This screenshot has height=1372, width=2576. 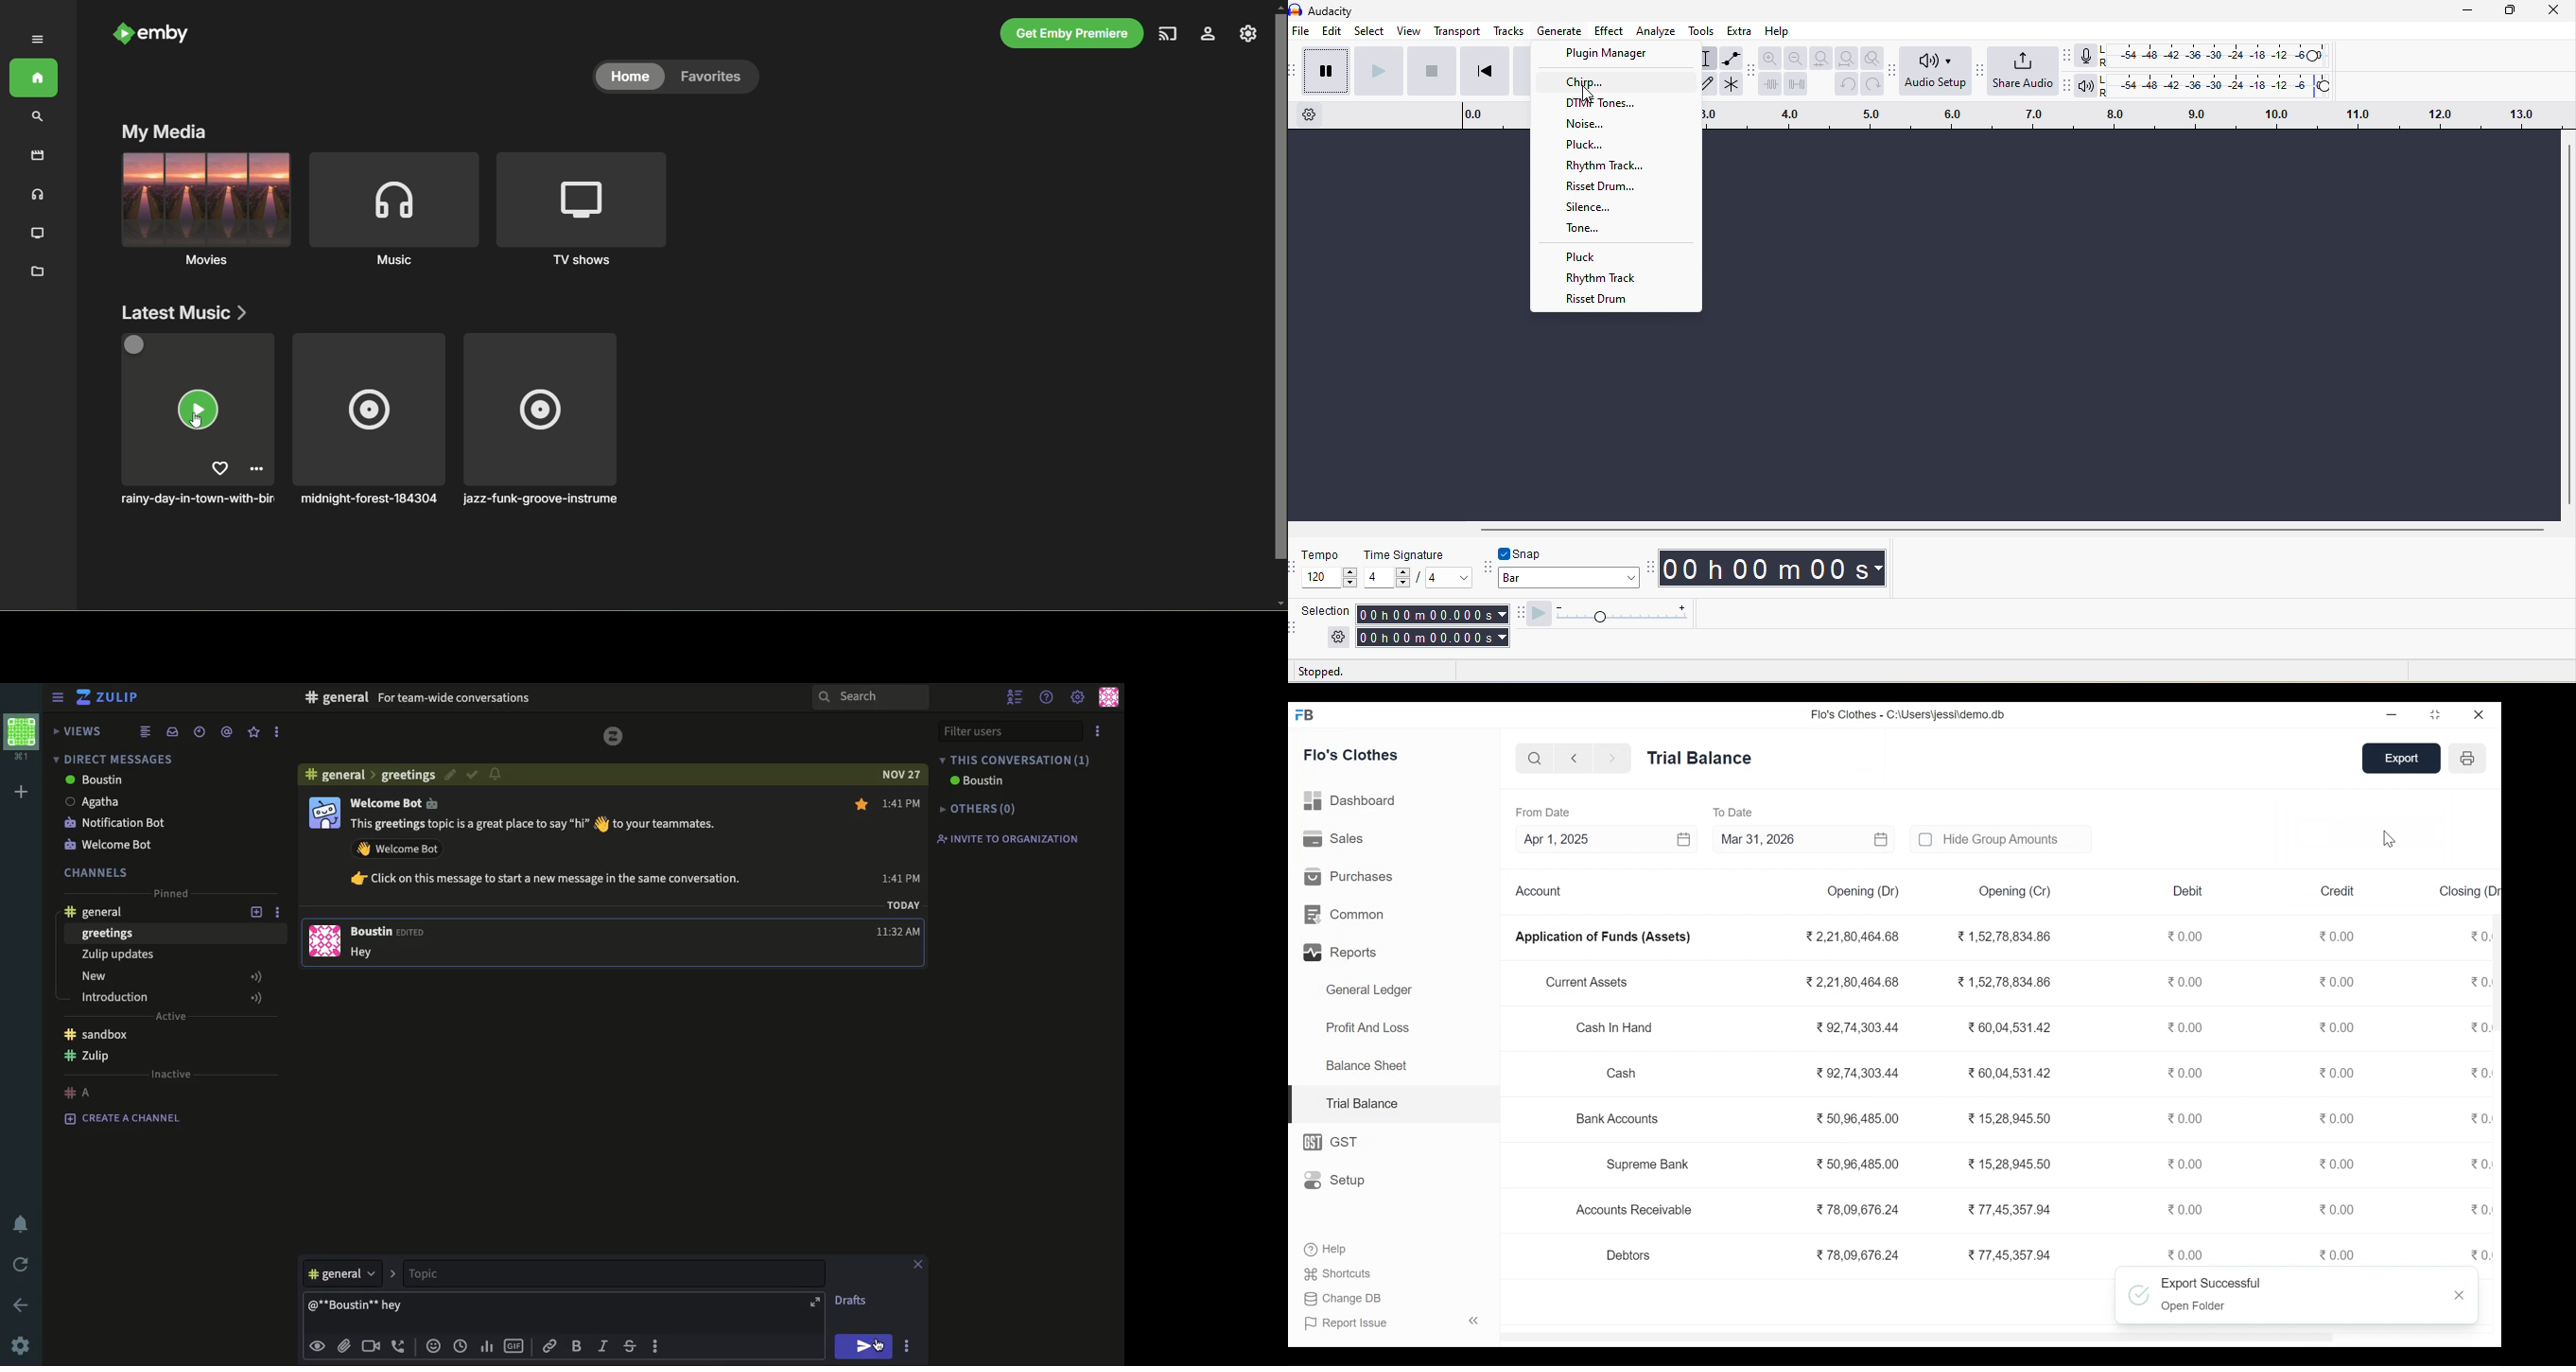 What do you see at coordinates (2393, 715) in the screenshot?
I see `Minimize` at bounding box center [2393, 715].